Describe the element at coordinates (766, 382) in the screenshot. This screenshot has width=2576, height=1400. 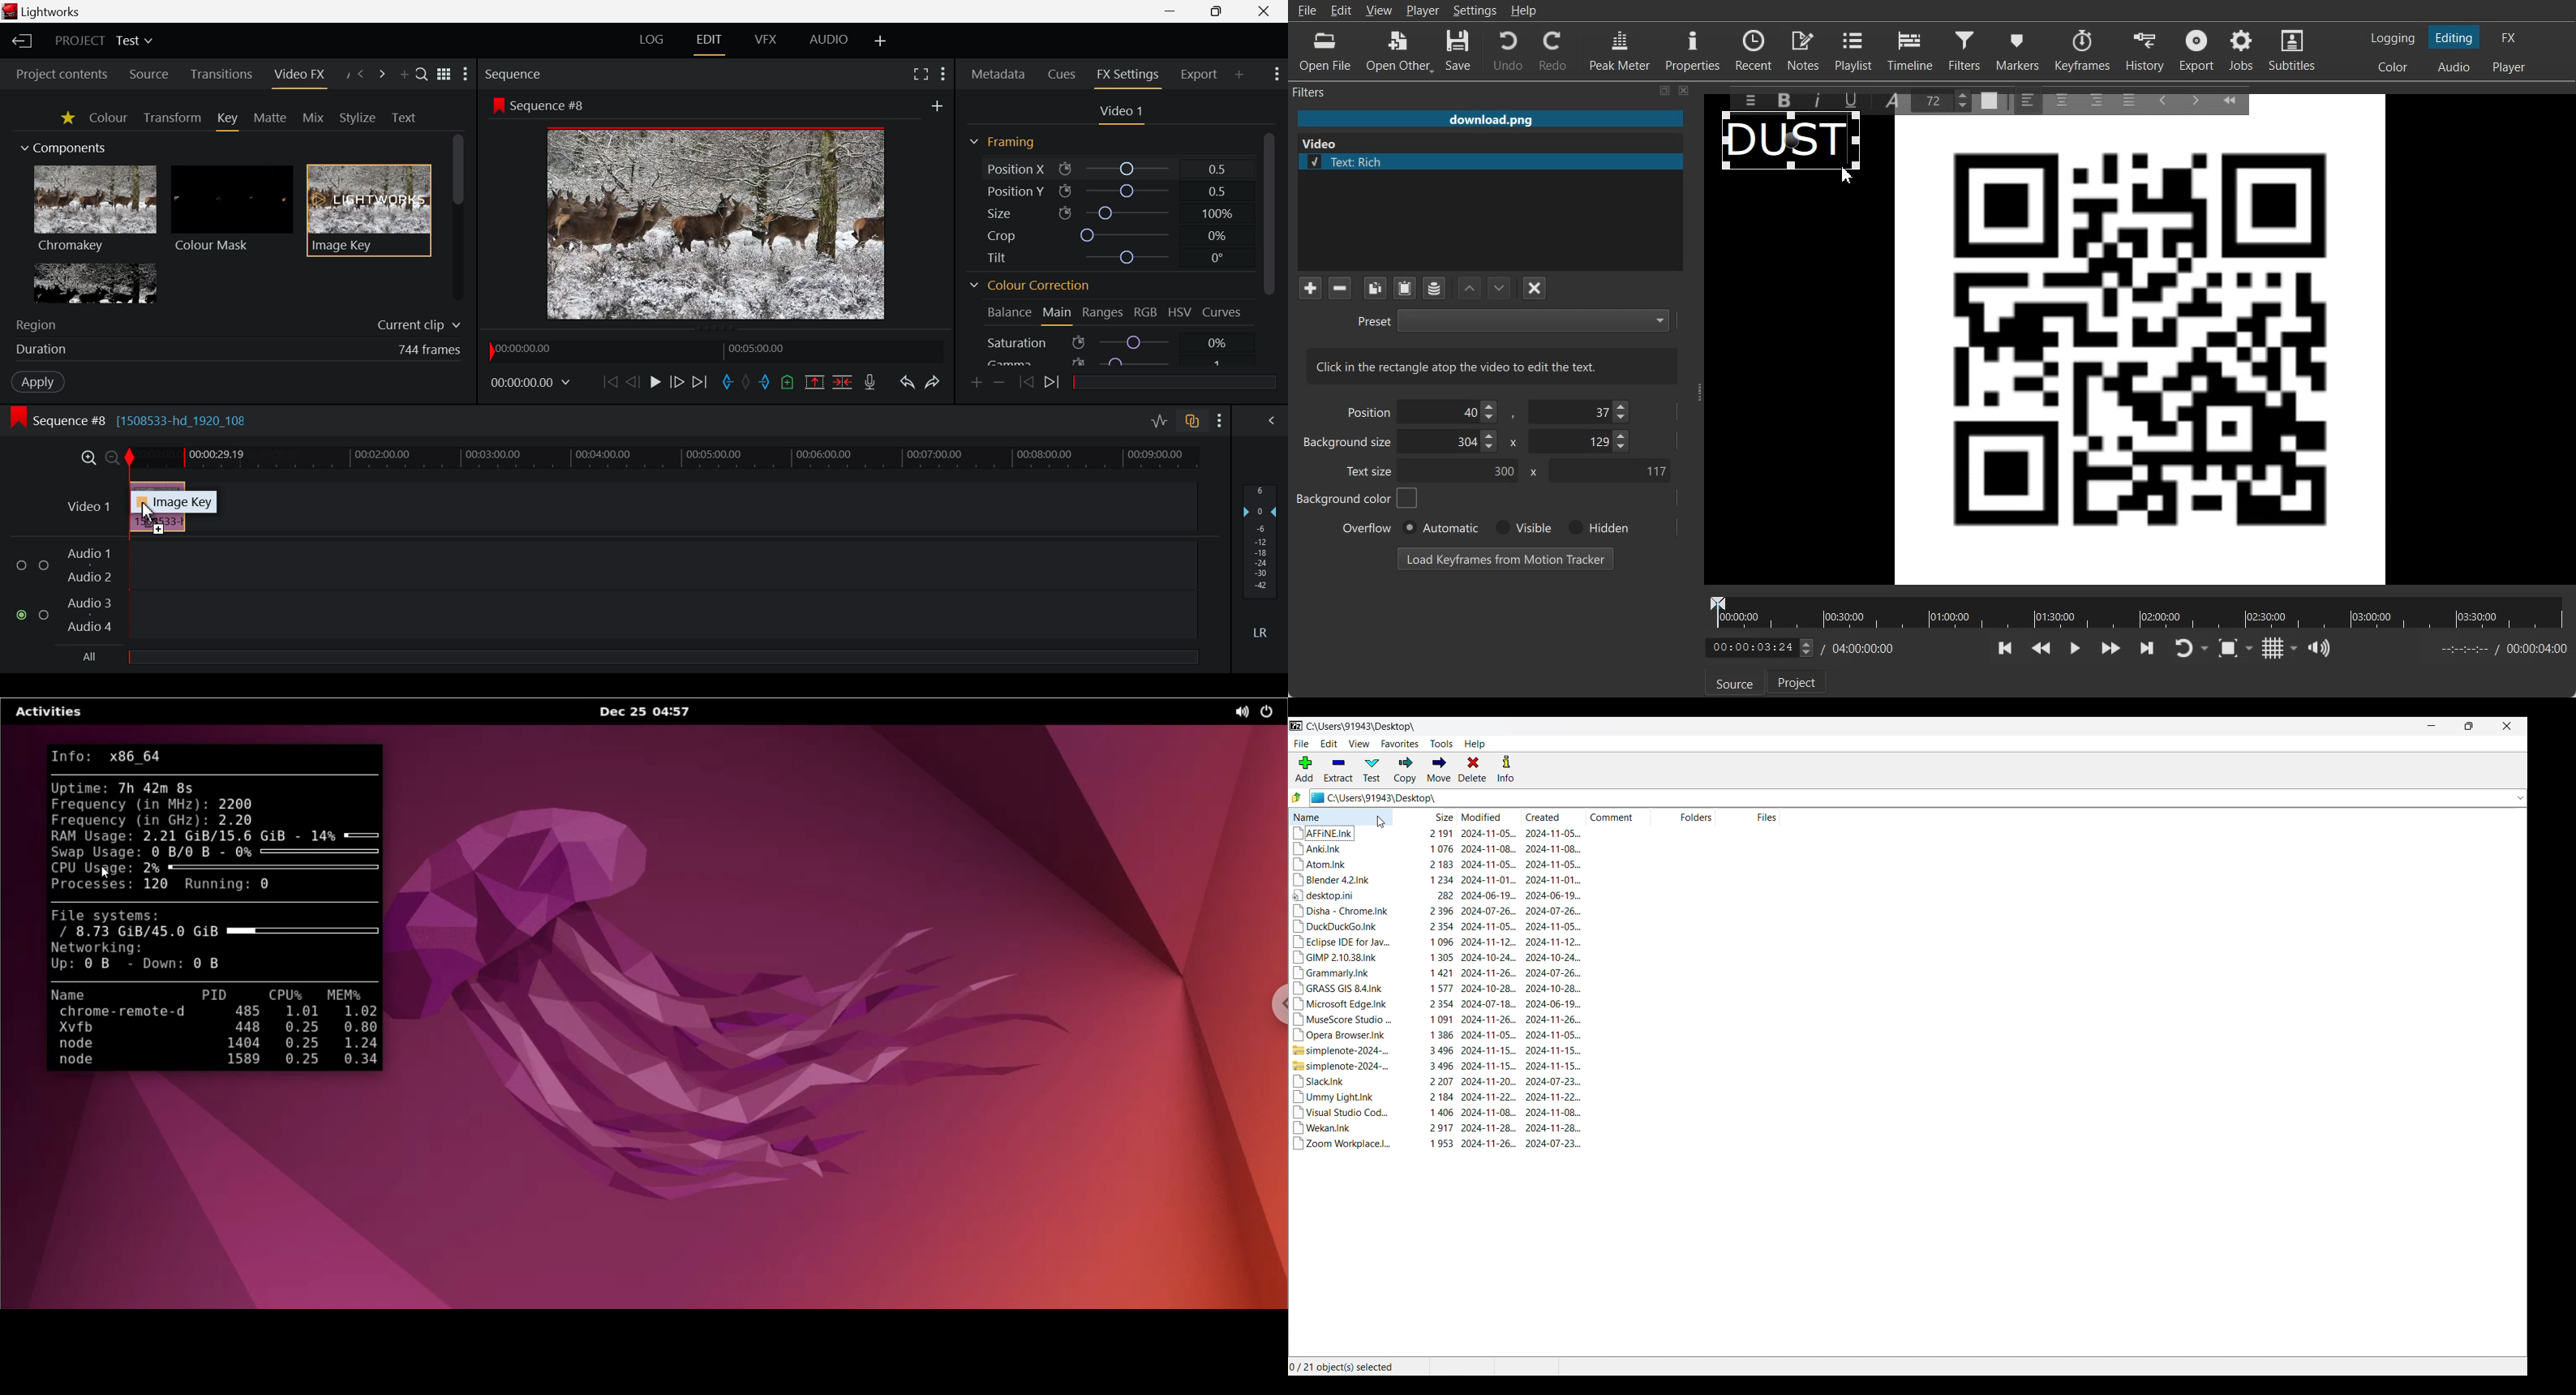
I see `Mark Out` at that location.